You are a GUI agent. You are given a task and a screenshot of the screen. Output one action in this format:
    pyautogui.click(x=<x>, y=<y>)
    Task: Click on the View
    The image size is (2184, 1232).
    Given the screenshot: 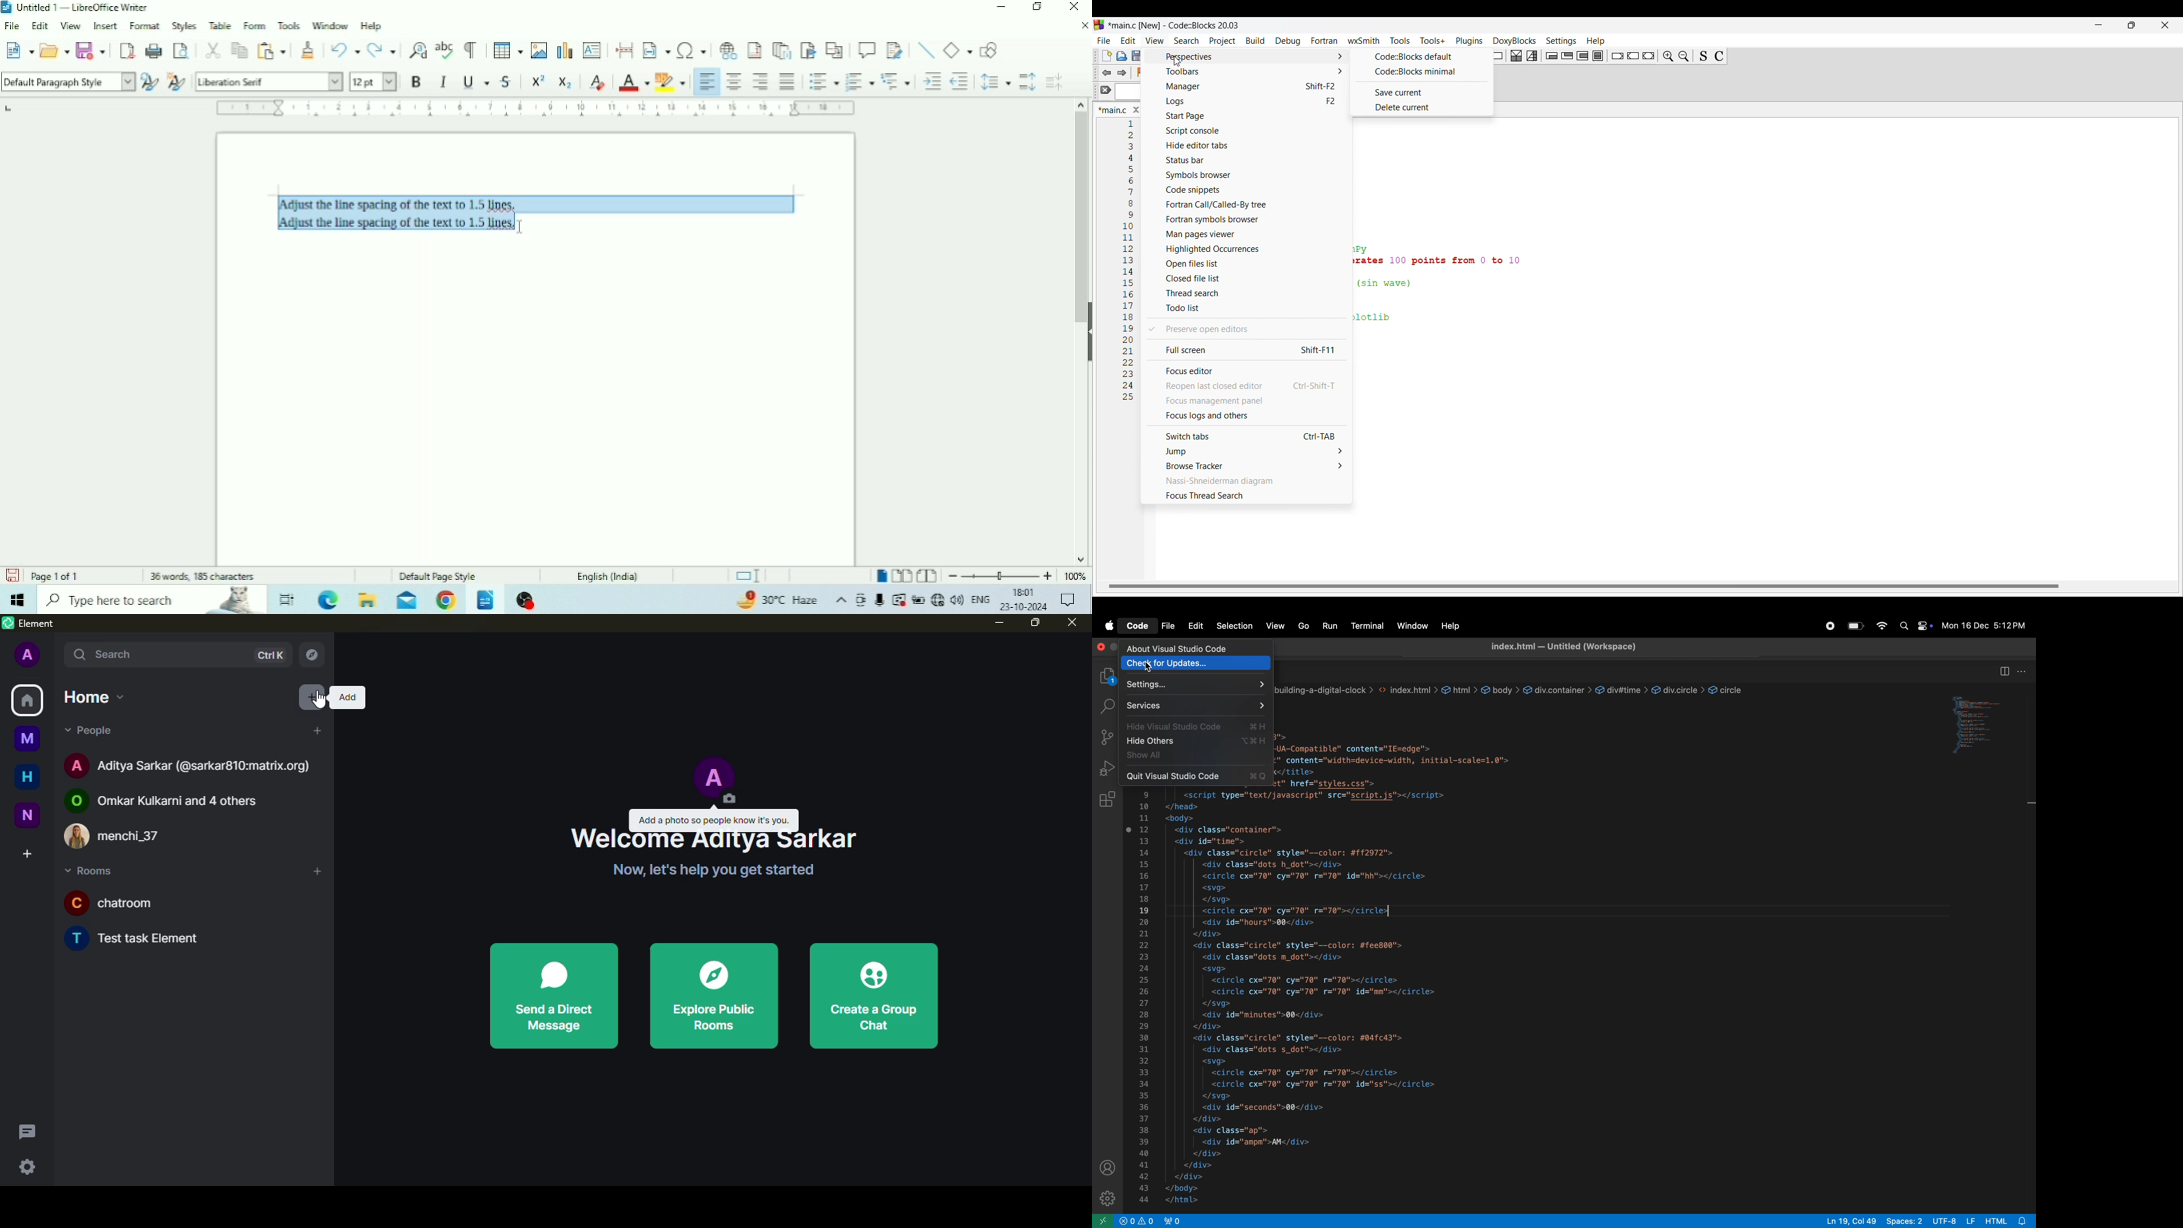 What is the action you would take?
    pyautogui.click(x=72, y=27)
    